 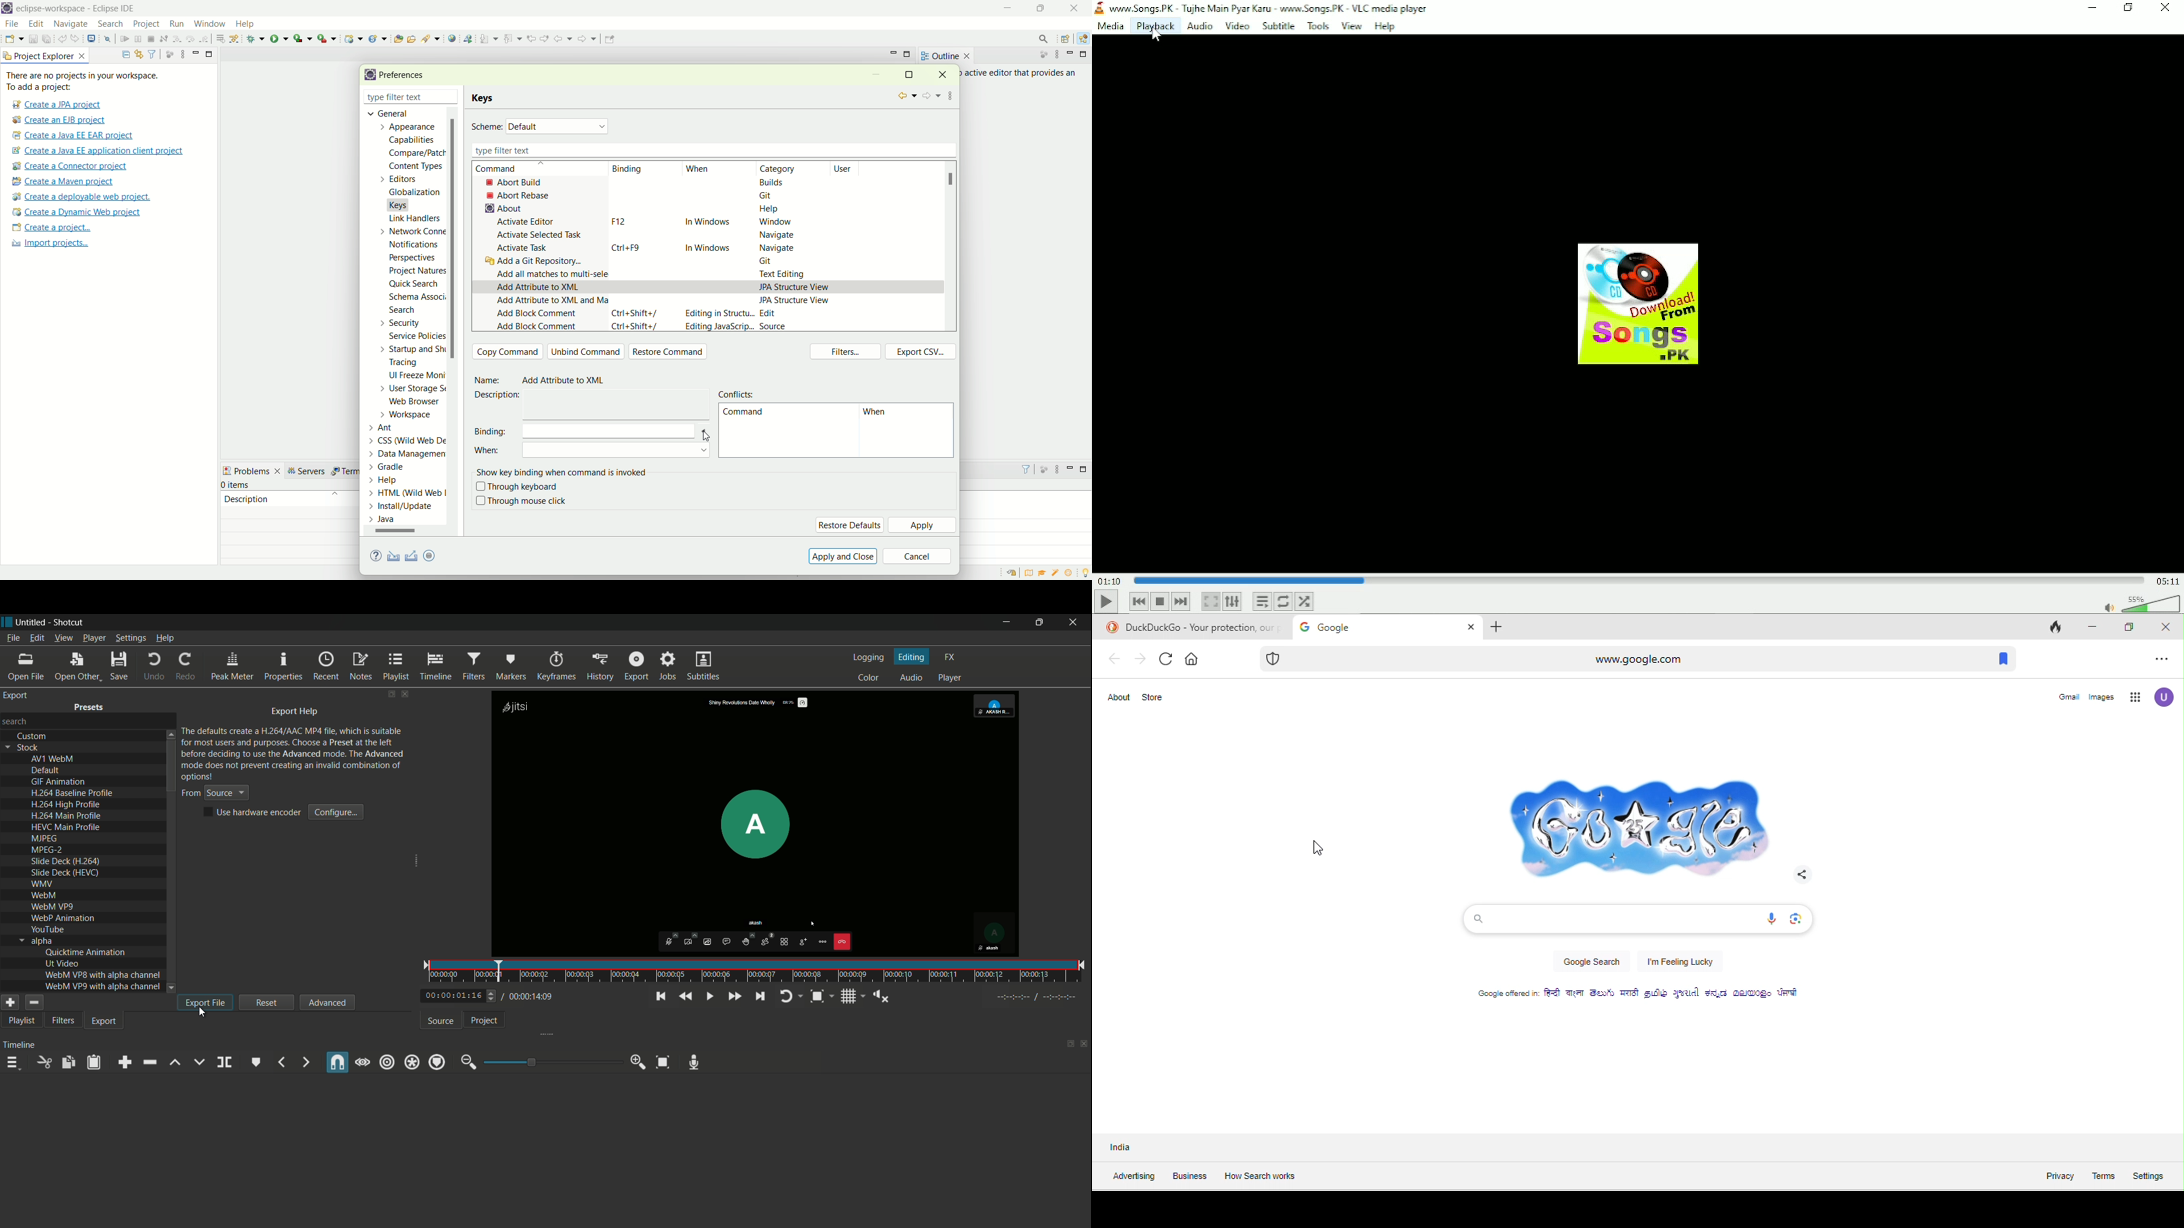 I want to click on create a maven project, so click(x=67, y=182).